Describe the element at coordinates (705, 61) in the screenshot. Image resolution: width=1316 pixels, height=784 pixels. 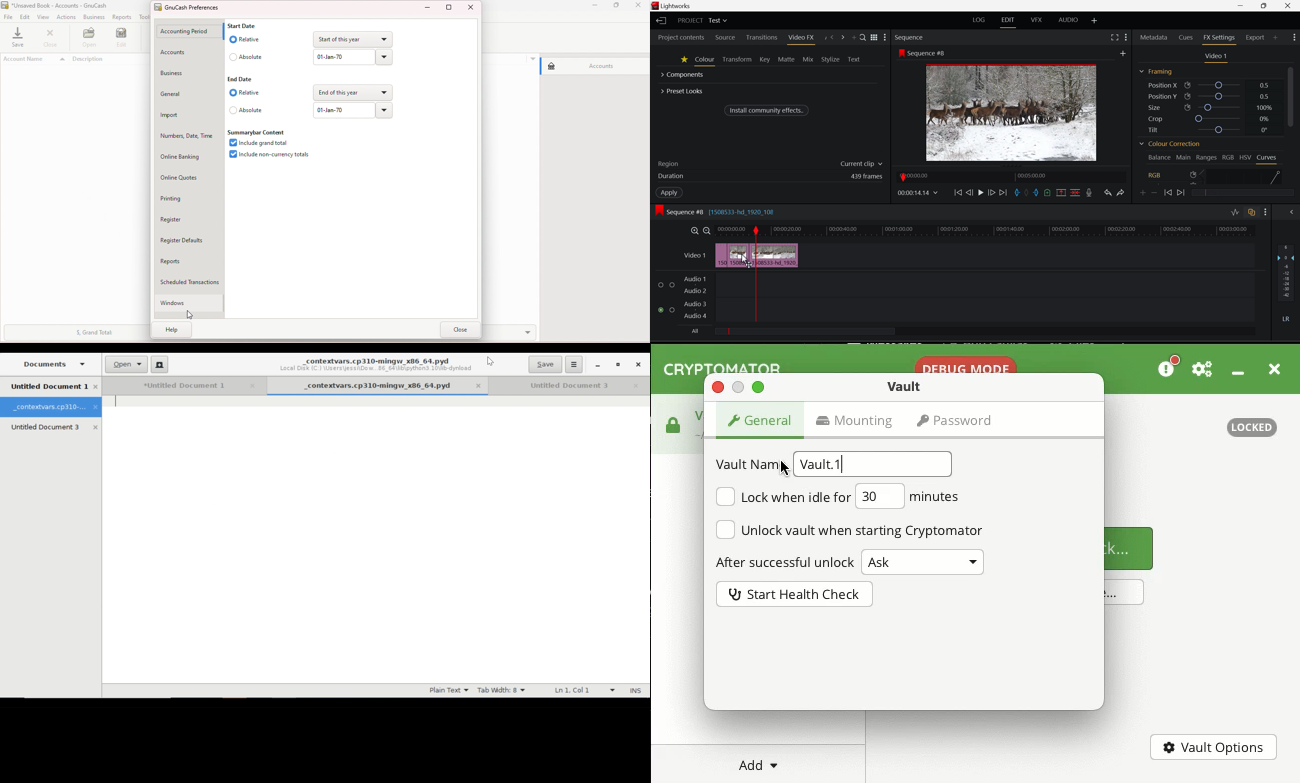
I see `Colour` at that location.